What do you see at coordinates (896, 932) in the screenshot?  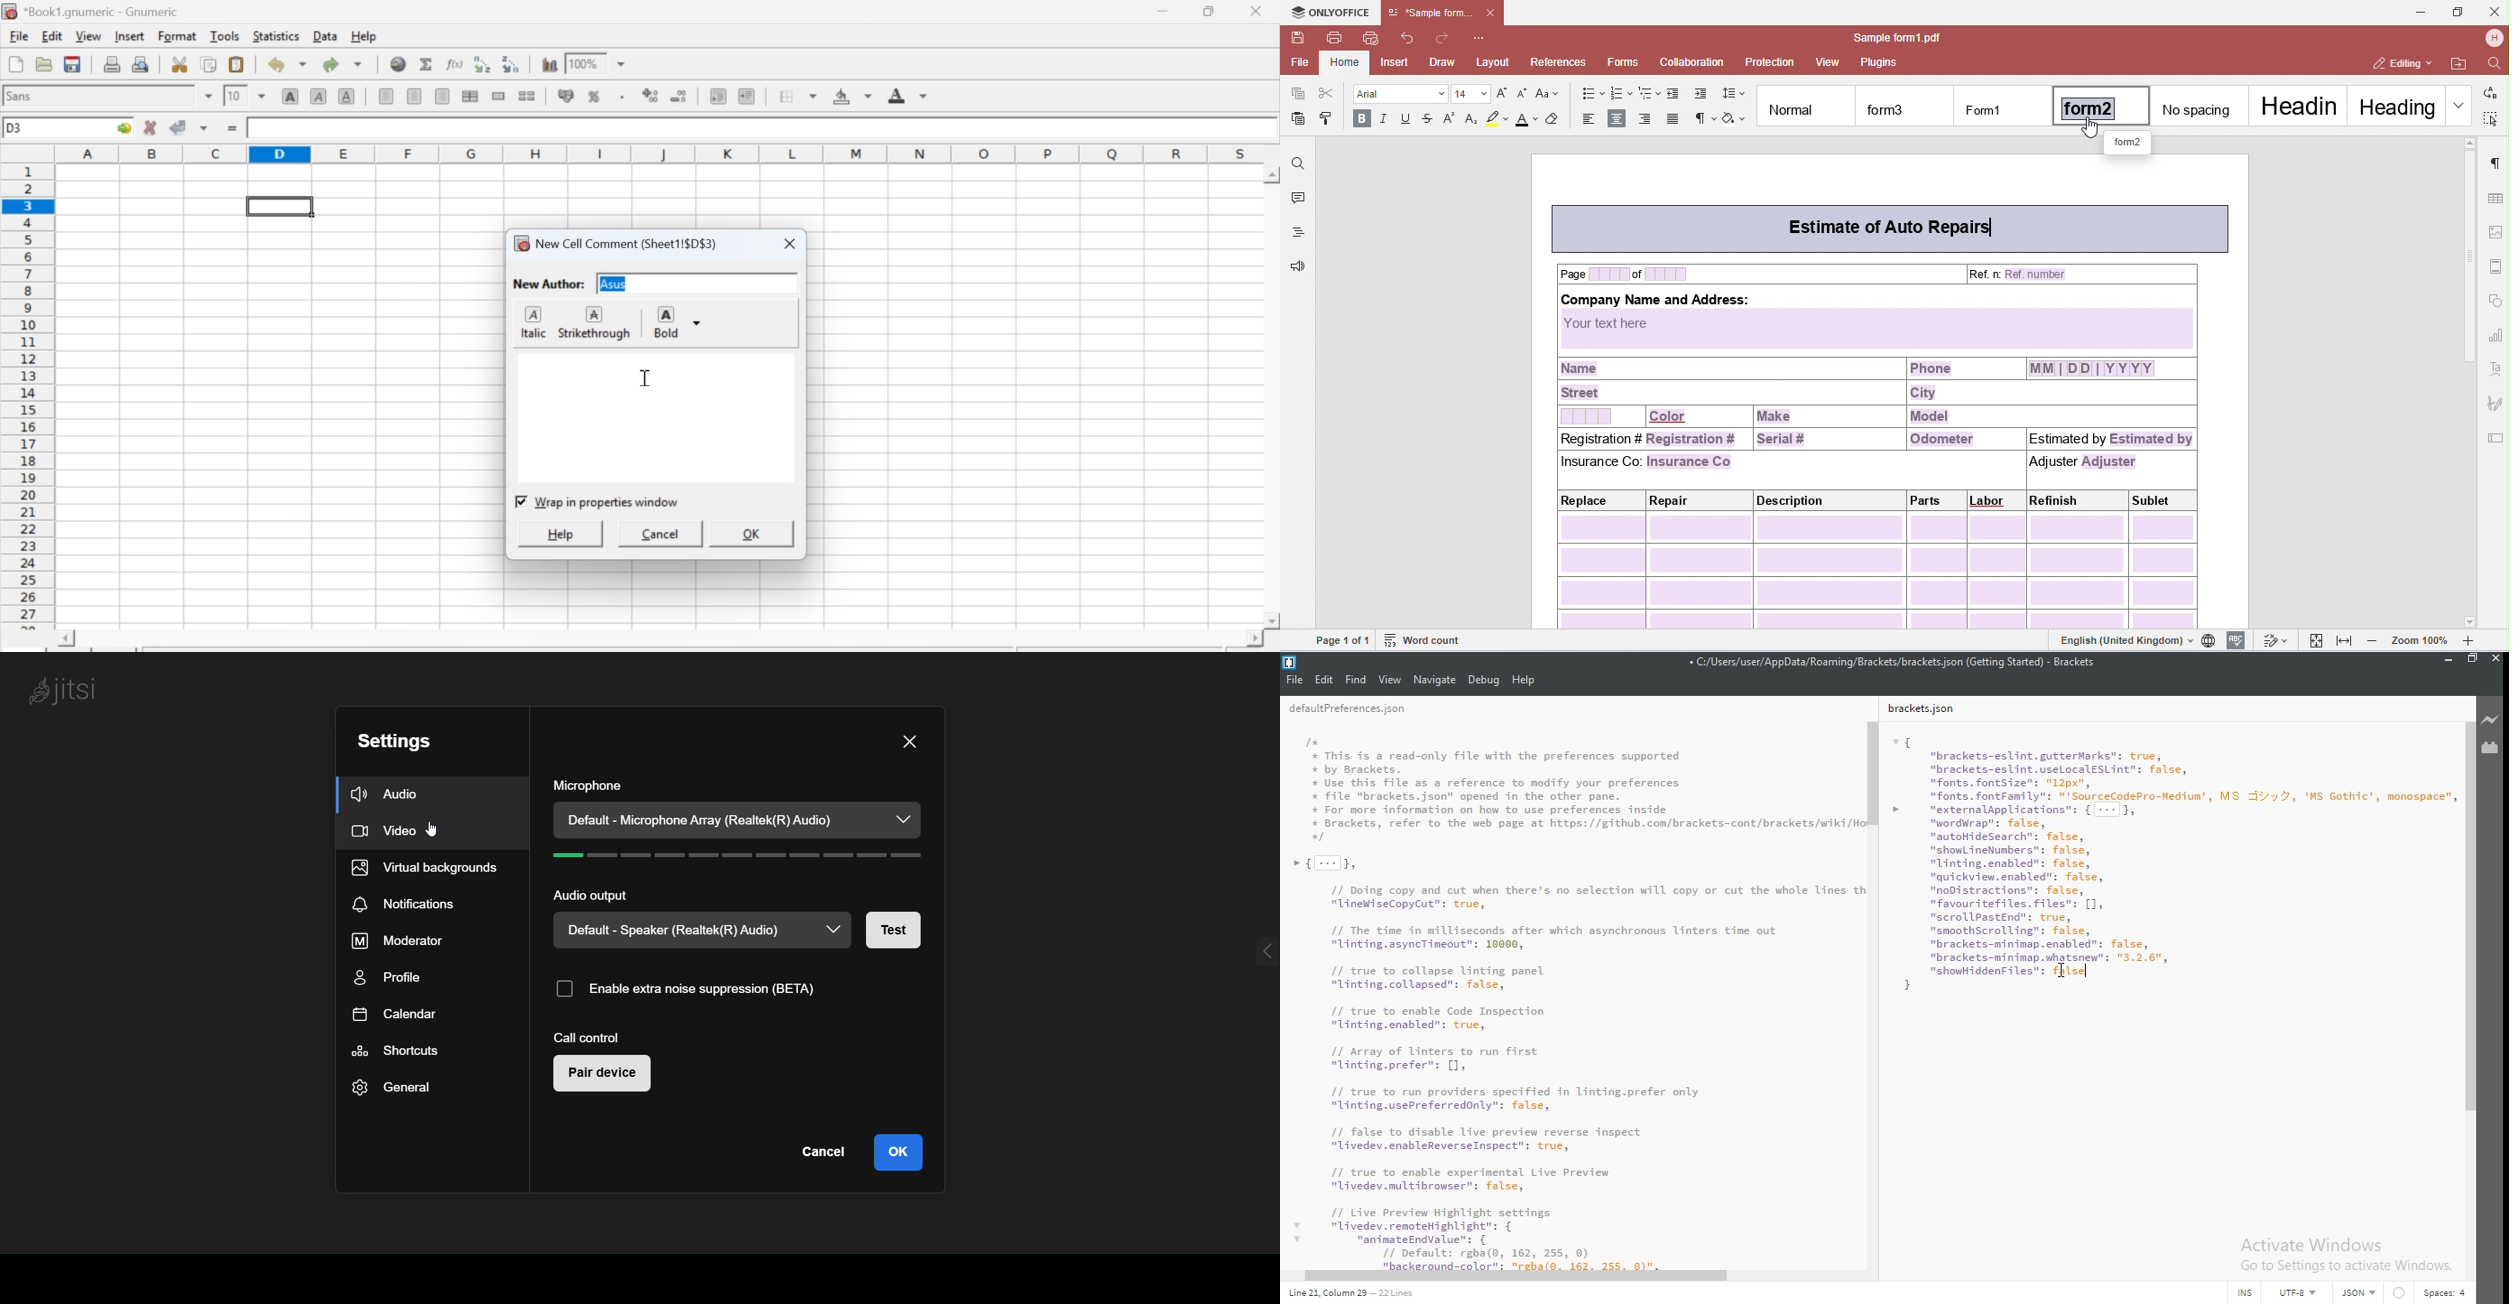 I see `test` at bounding box center [896, 932].